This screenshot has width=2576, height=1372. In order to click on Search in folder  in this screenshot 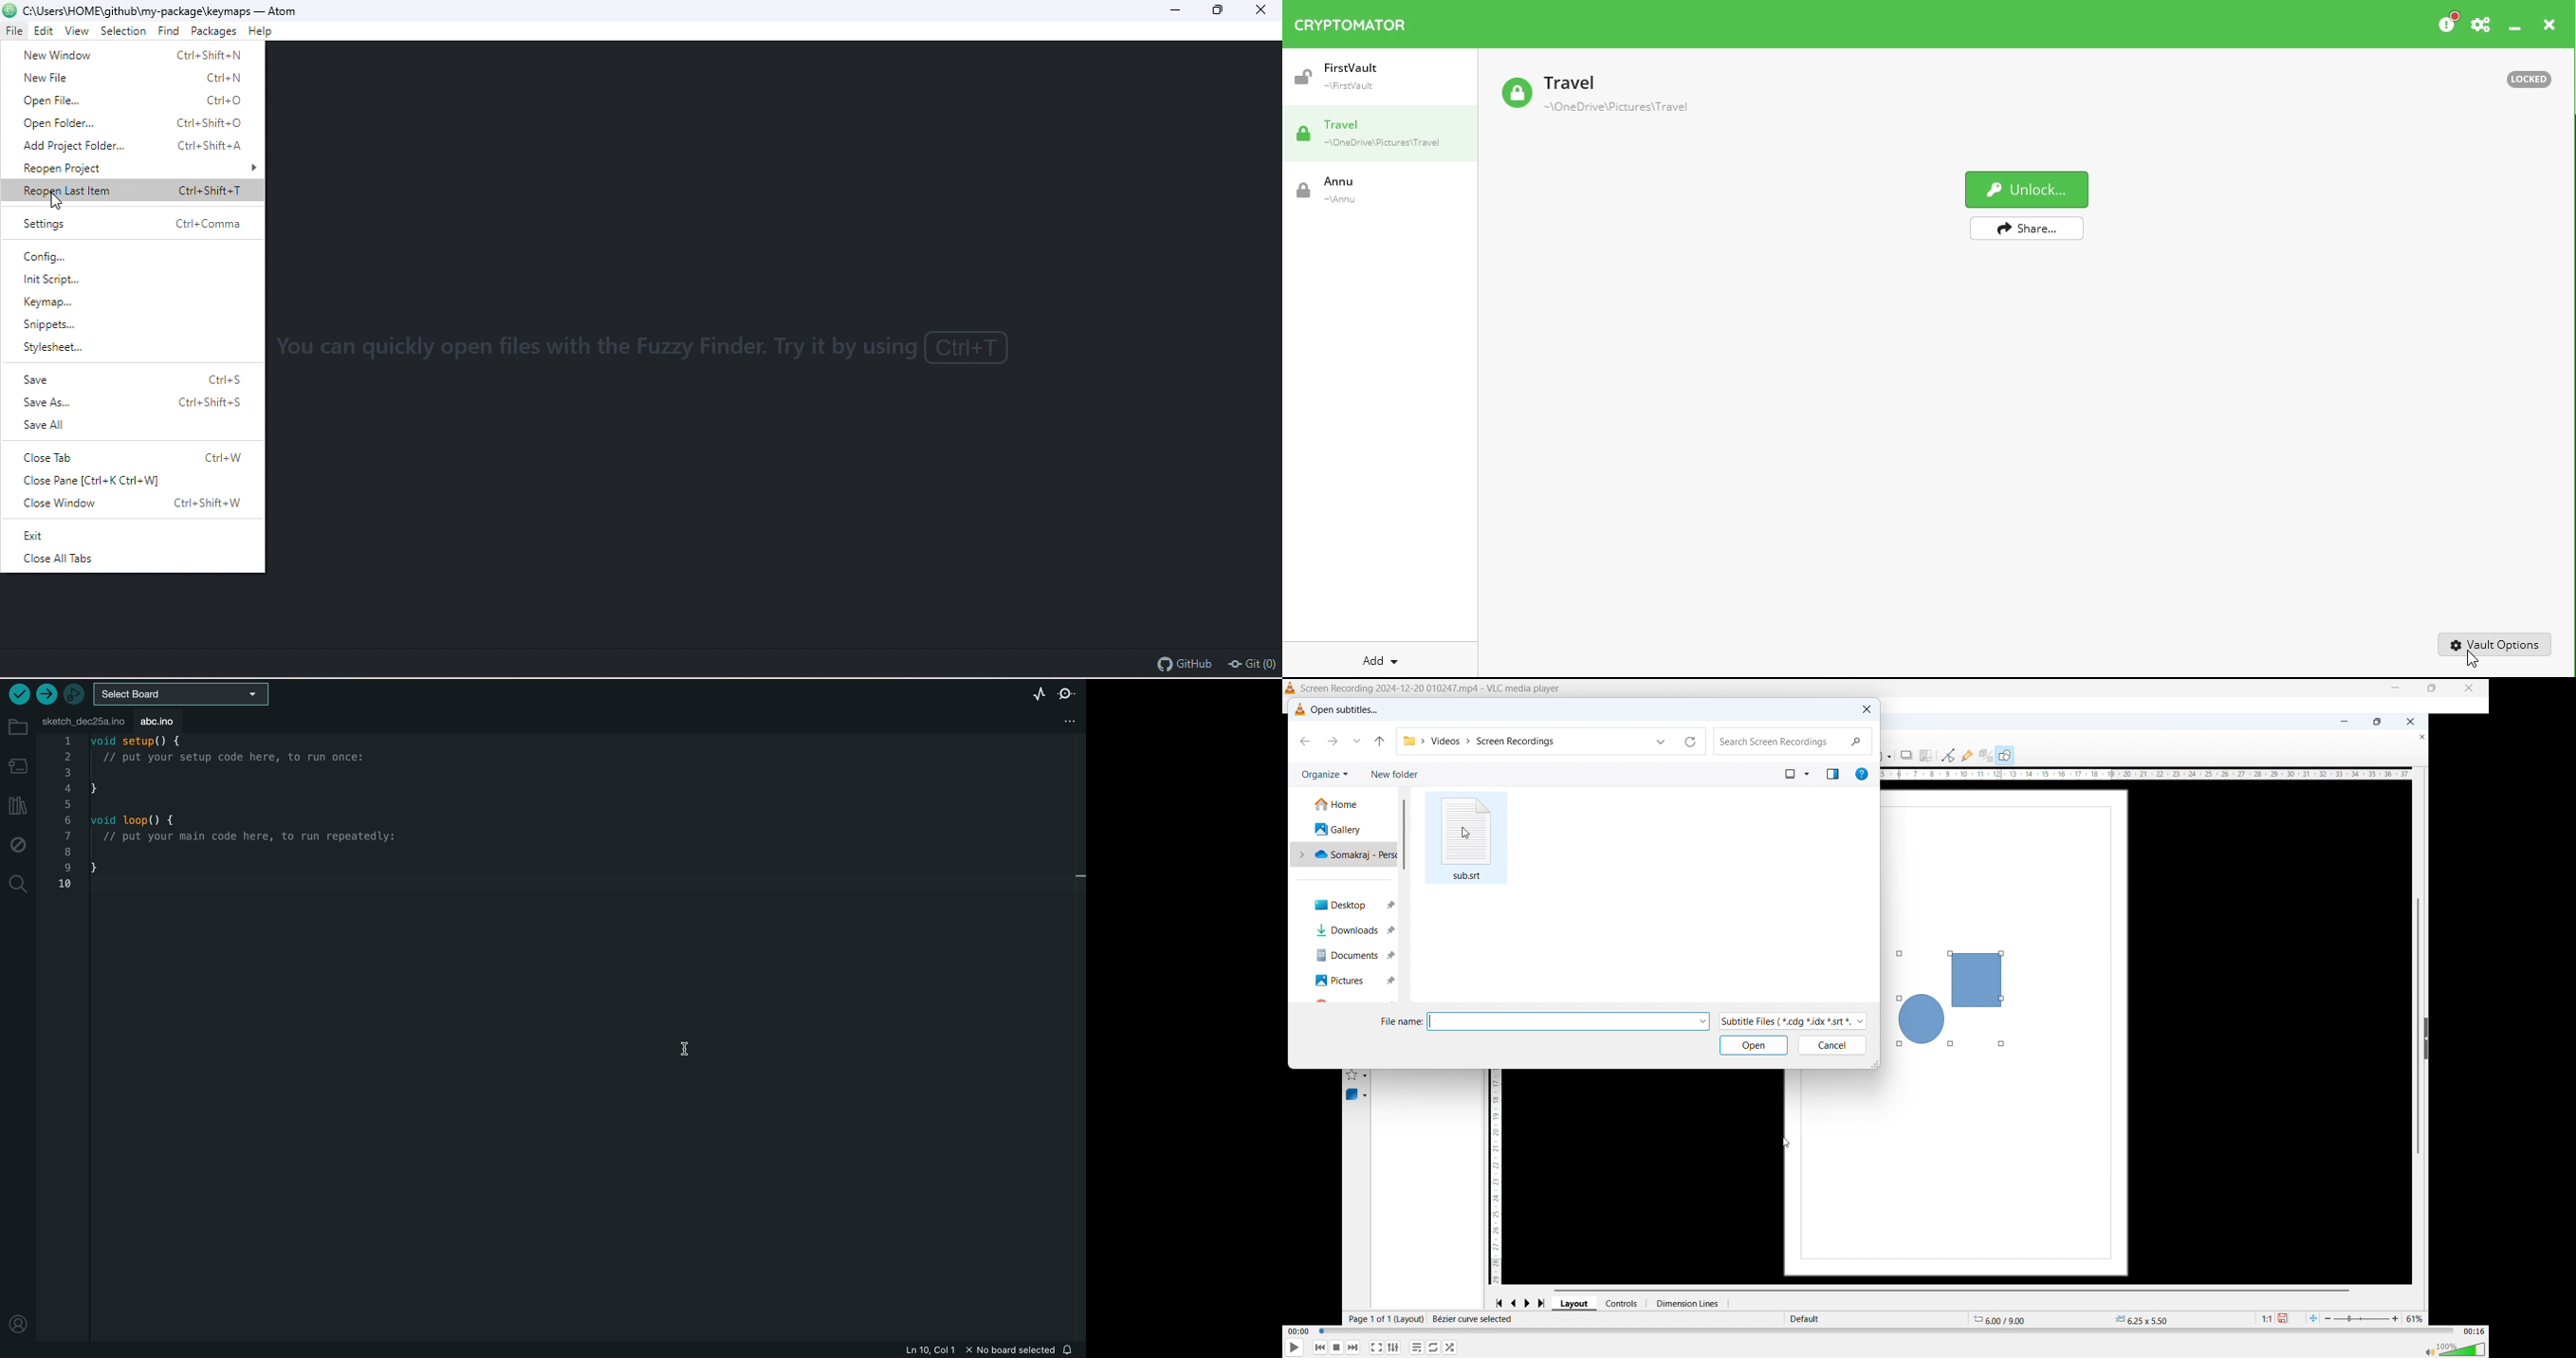, I will do `click(1794, 741)`.